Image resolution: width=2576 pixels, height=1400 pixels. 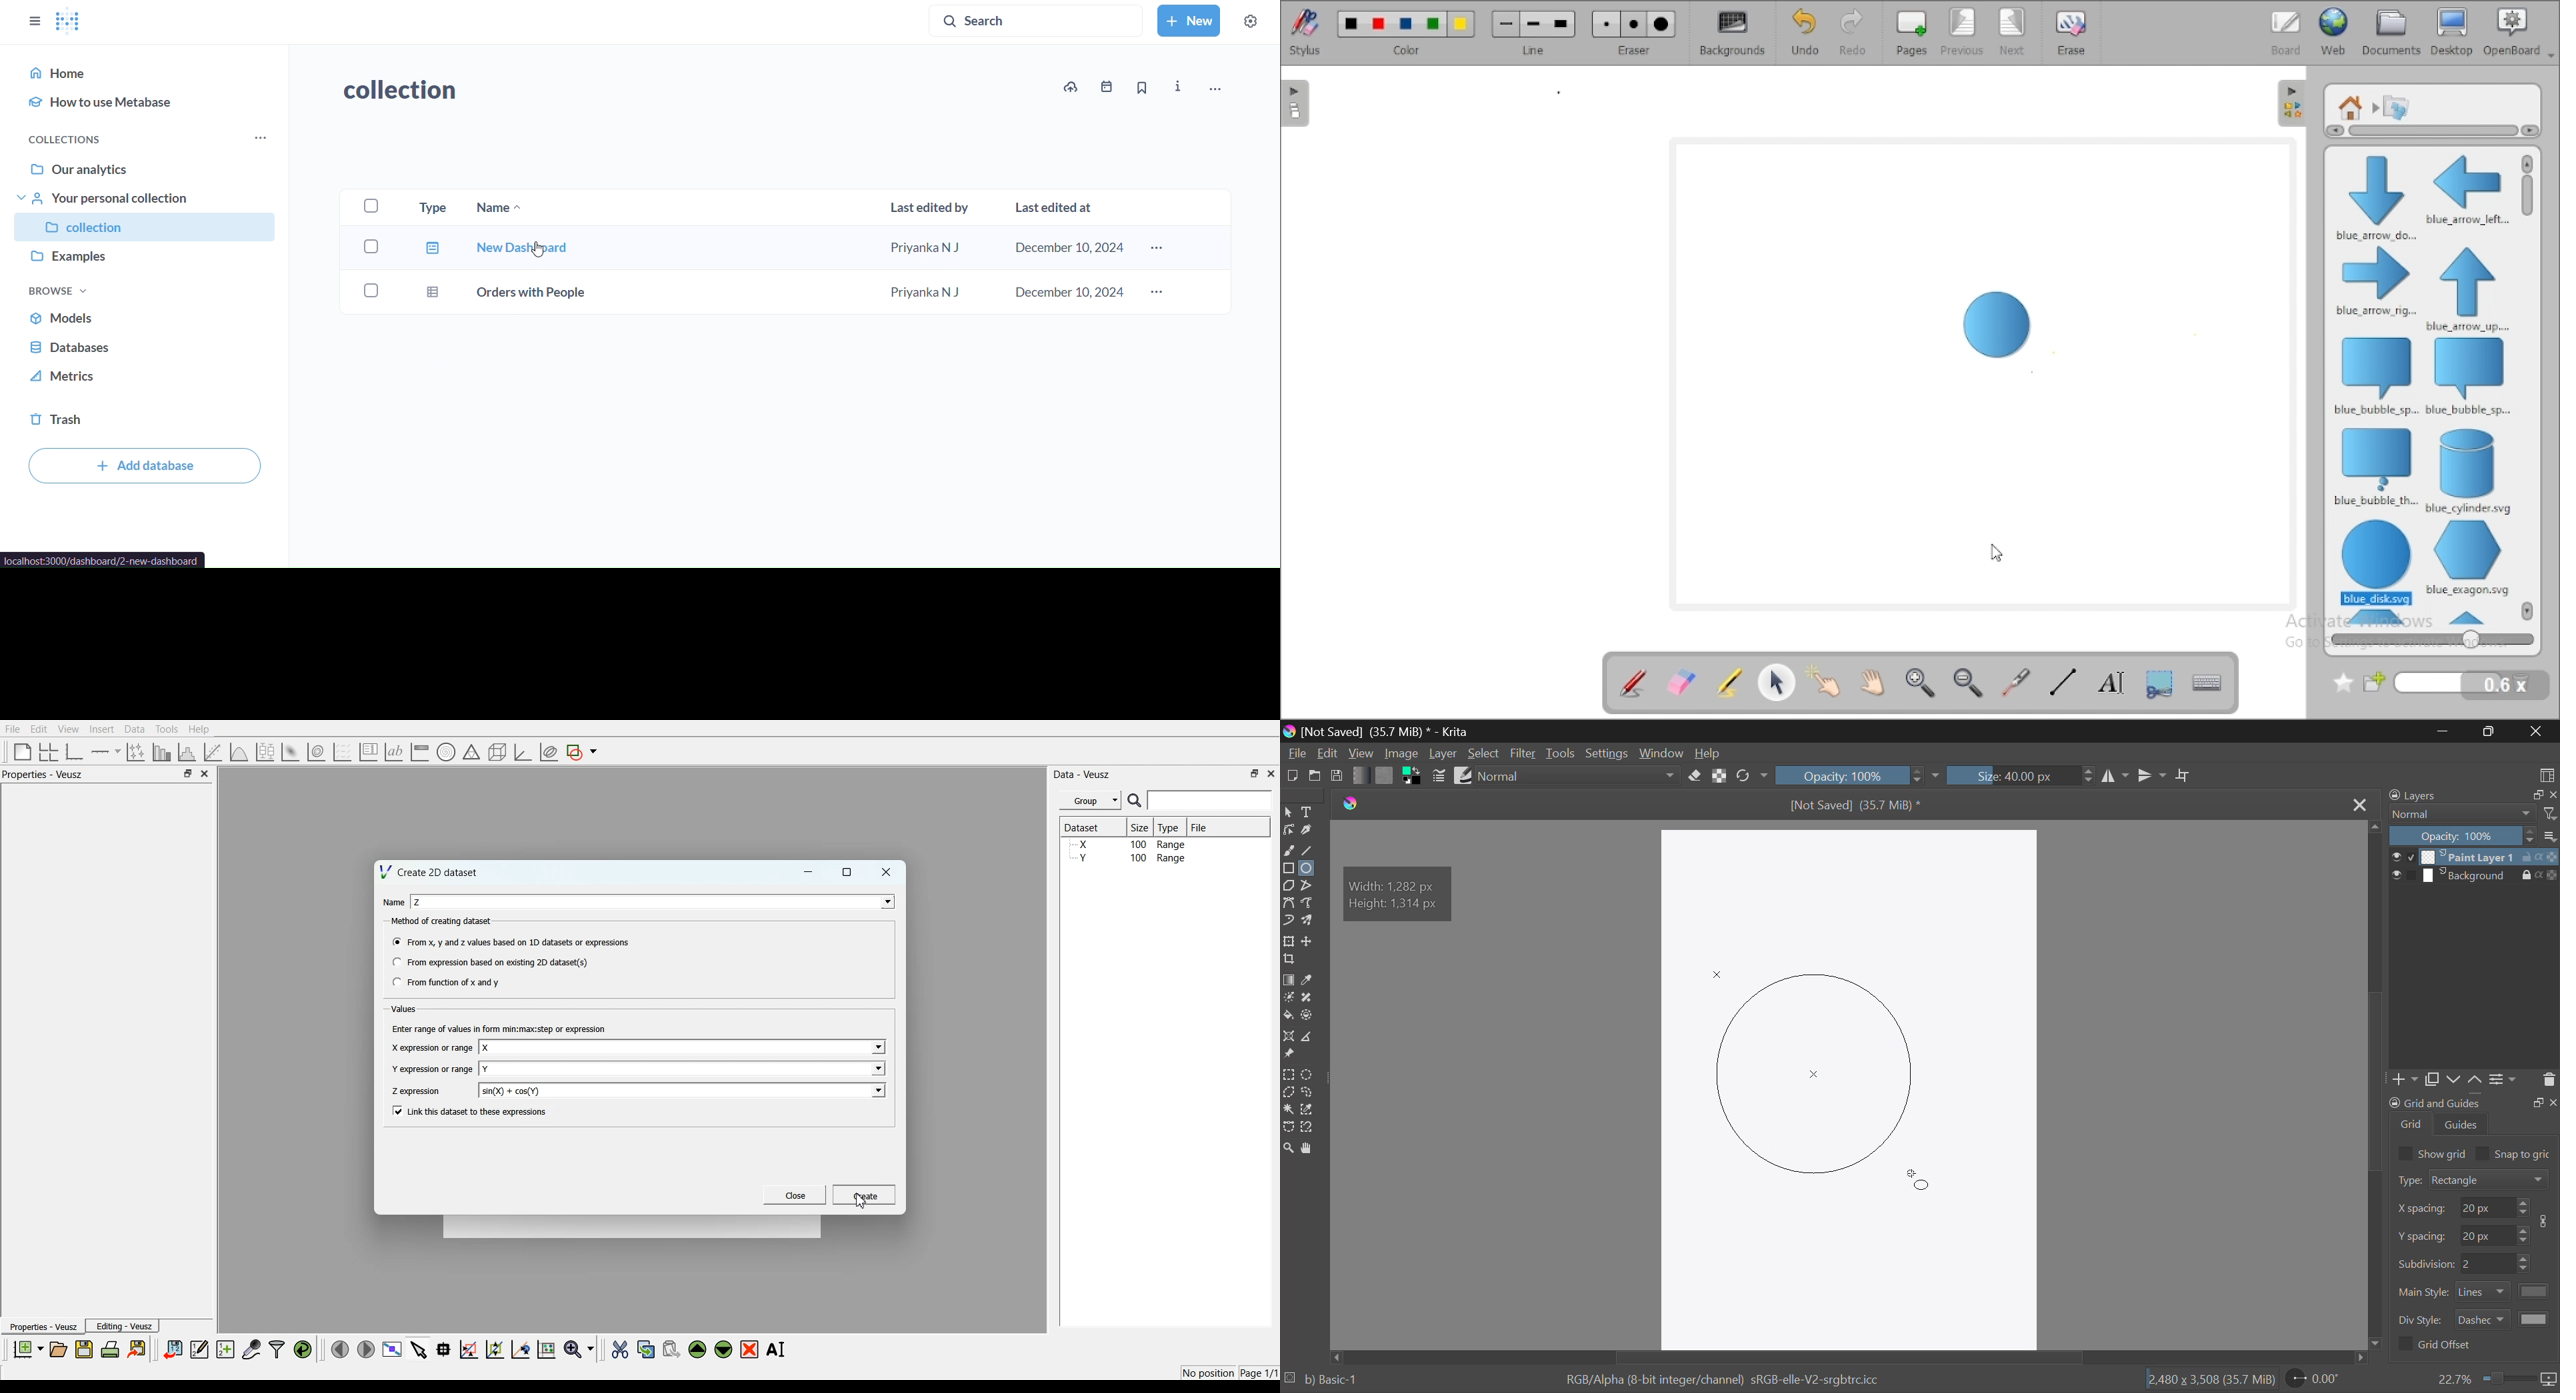 What do you see at coordinates (1307, 812) in the screenshot?
I see `Text` at bounding box center [1307, 812].